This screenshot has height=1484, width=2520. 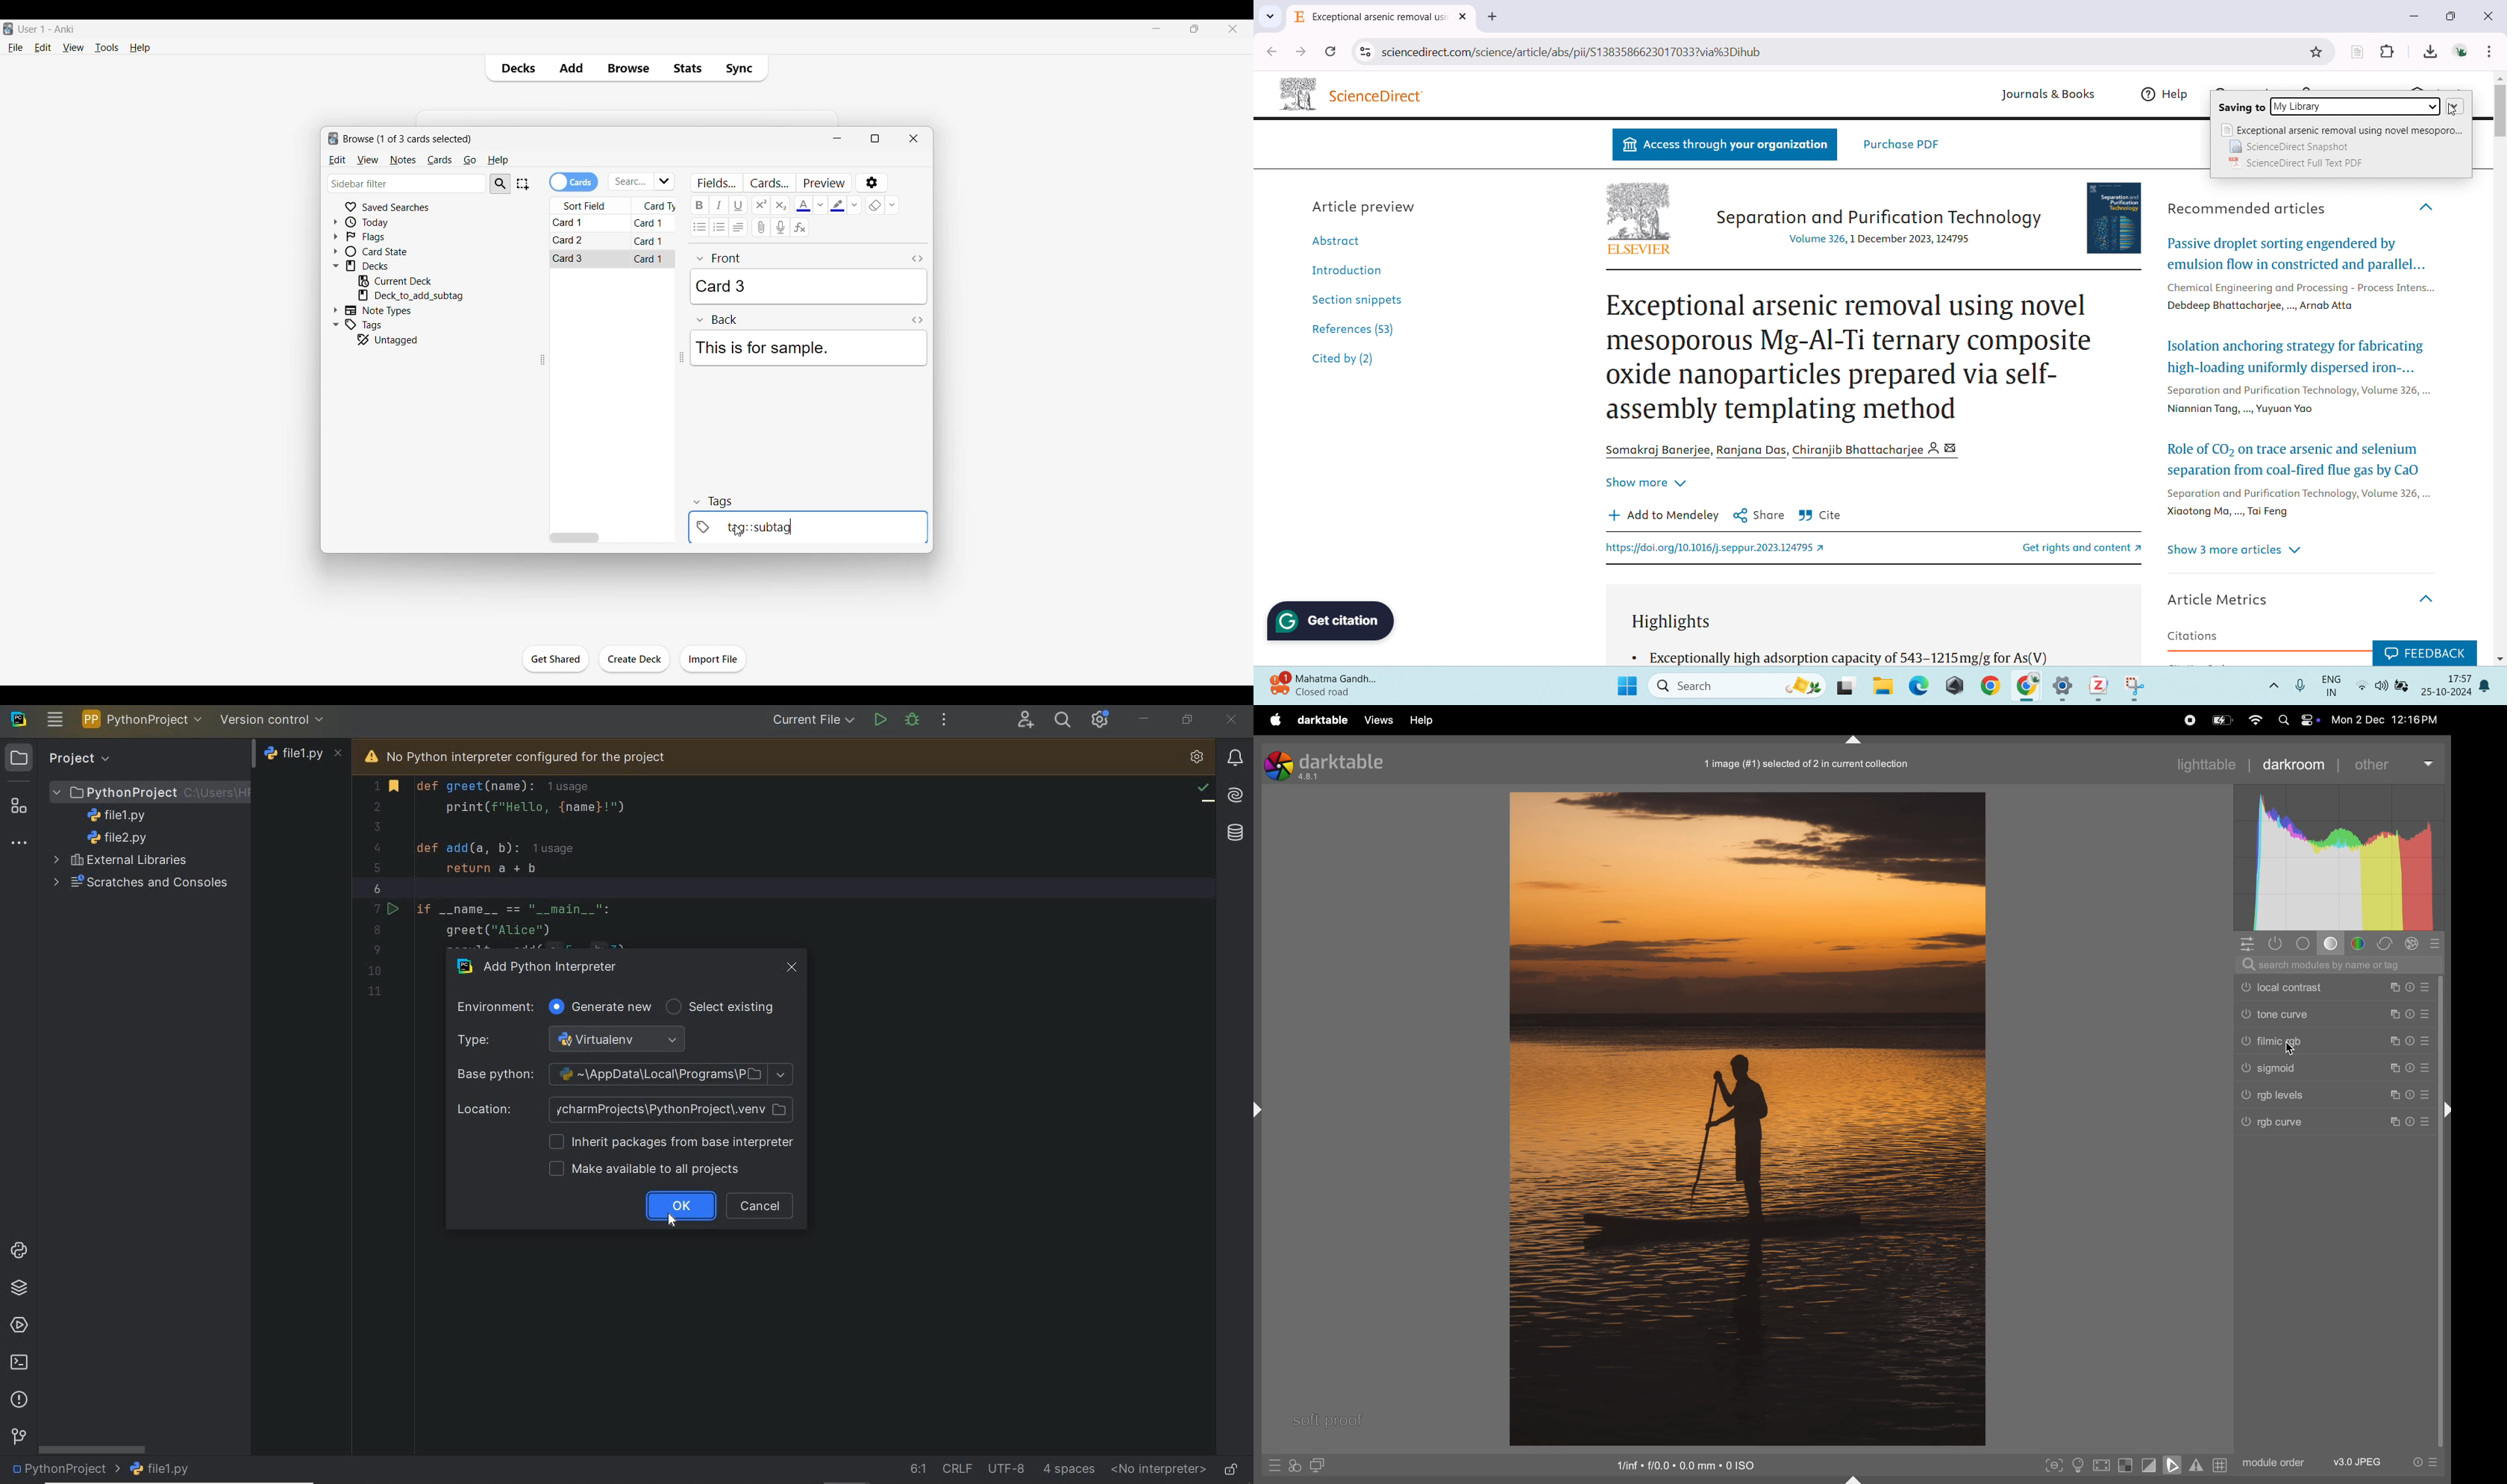 I want to click on References (53), so click(x=1357, y=327).